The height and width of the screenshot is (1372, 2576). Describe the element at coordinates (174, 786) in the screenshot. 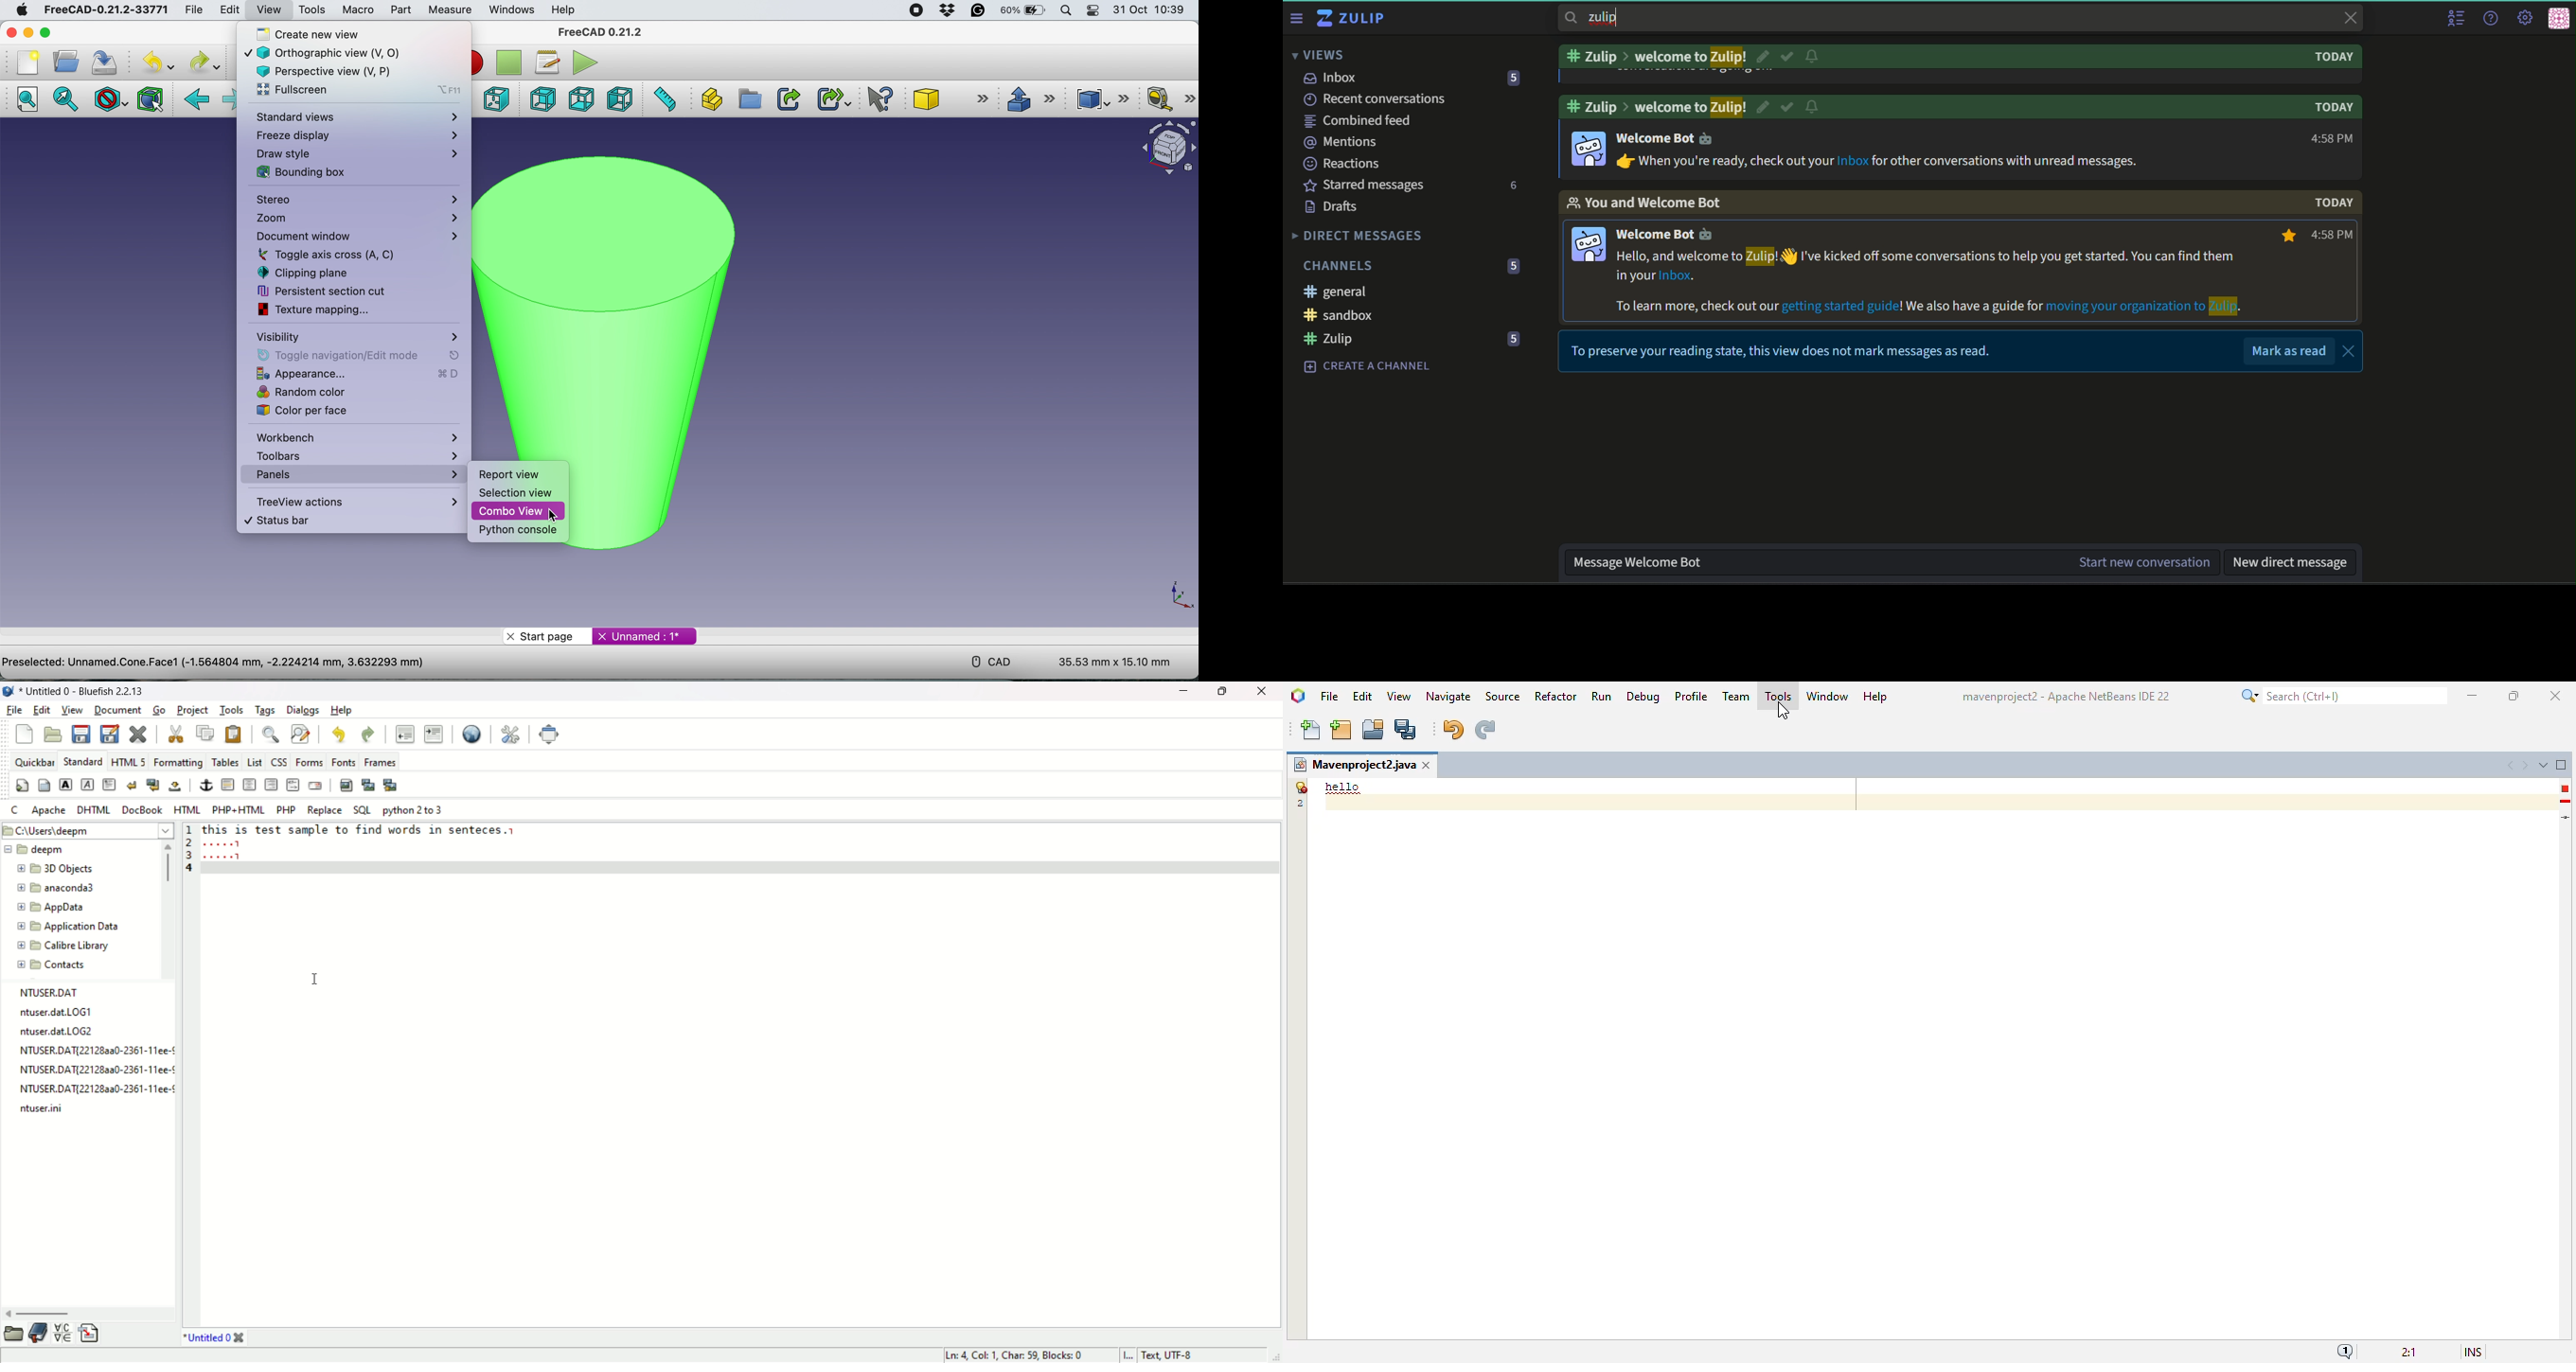

I see `non breaking space` at that location.